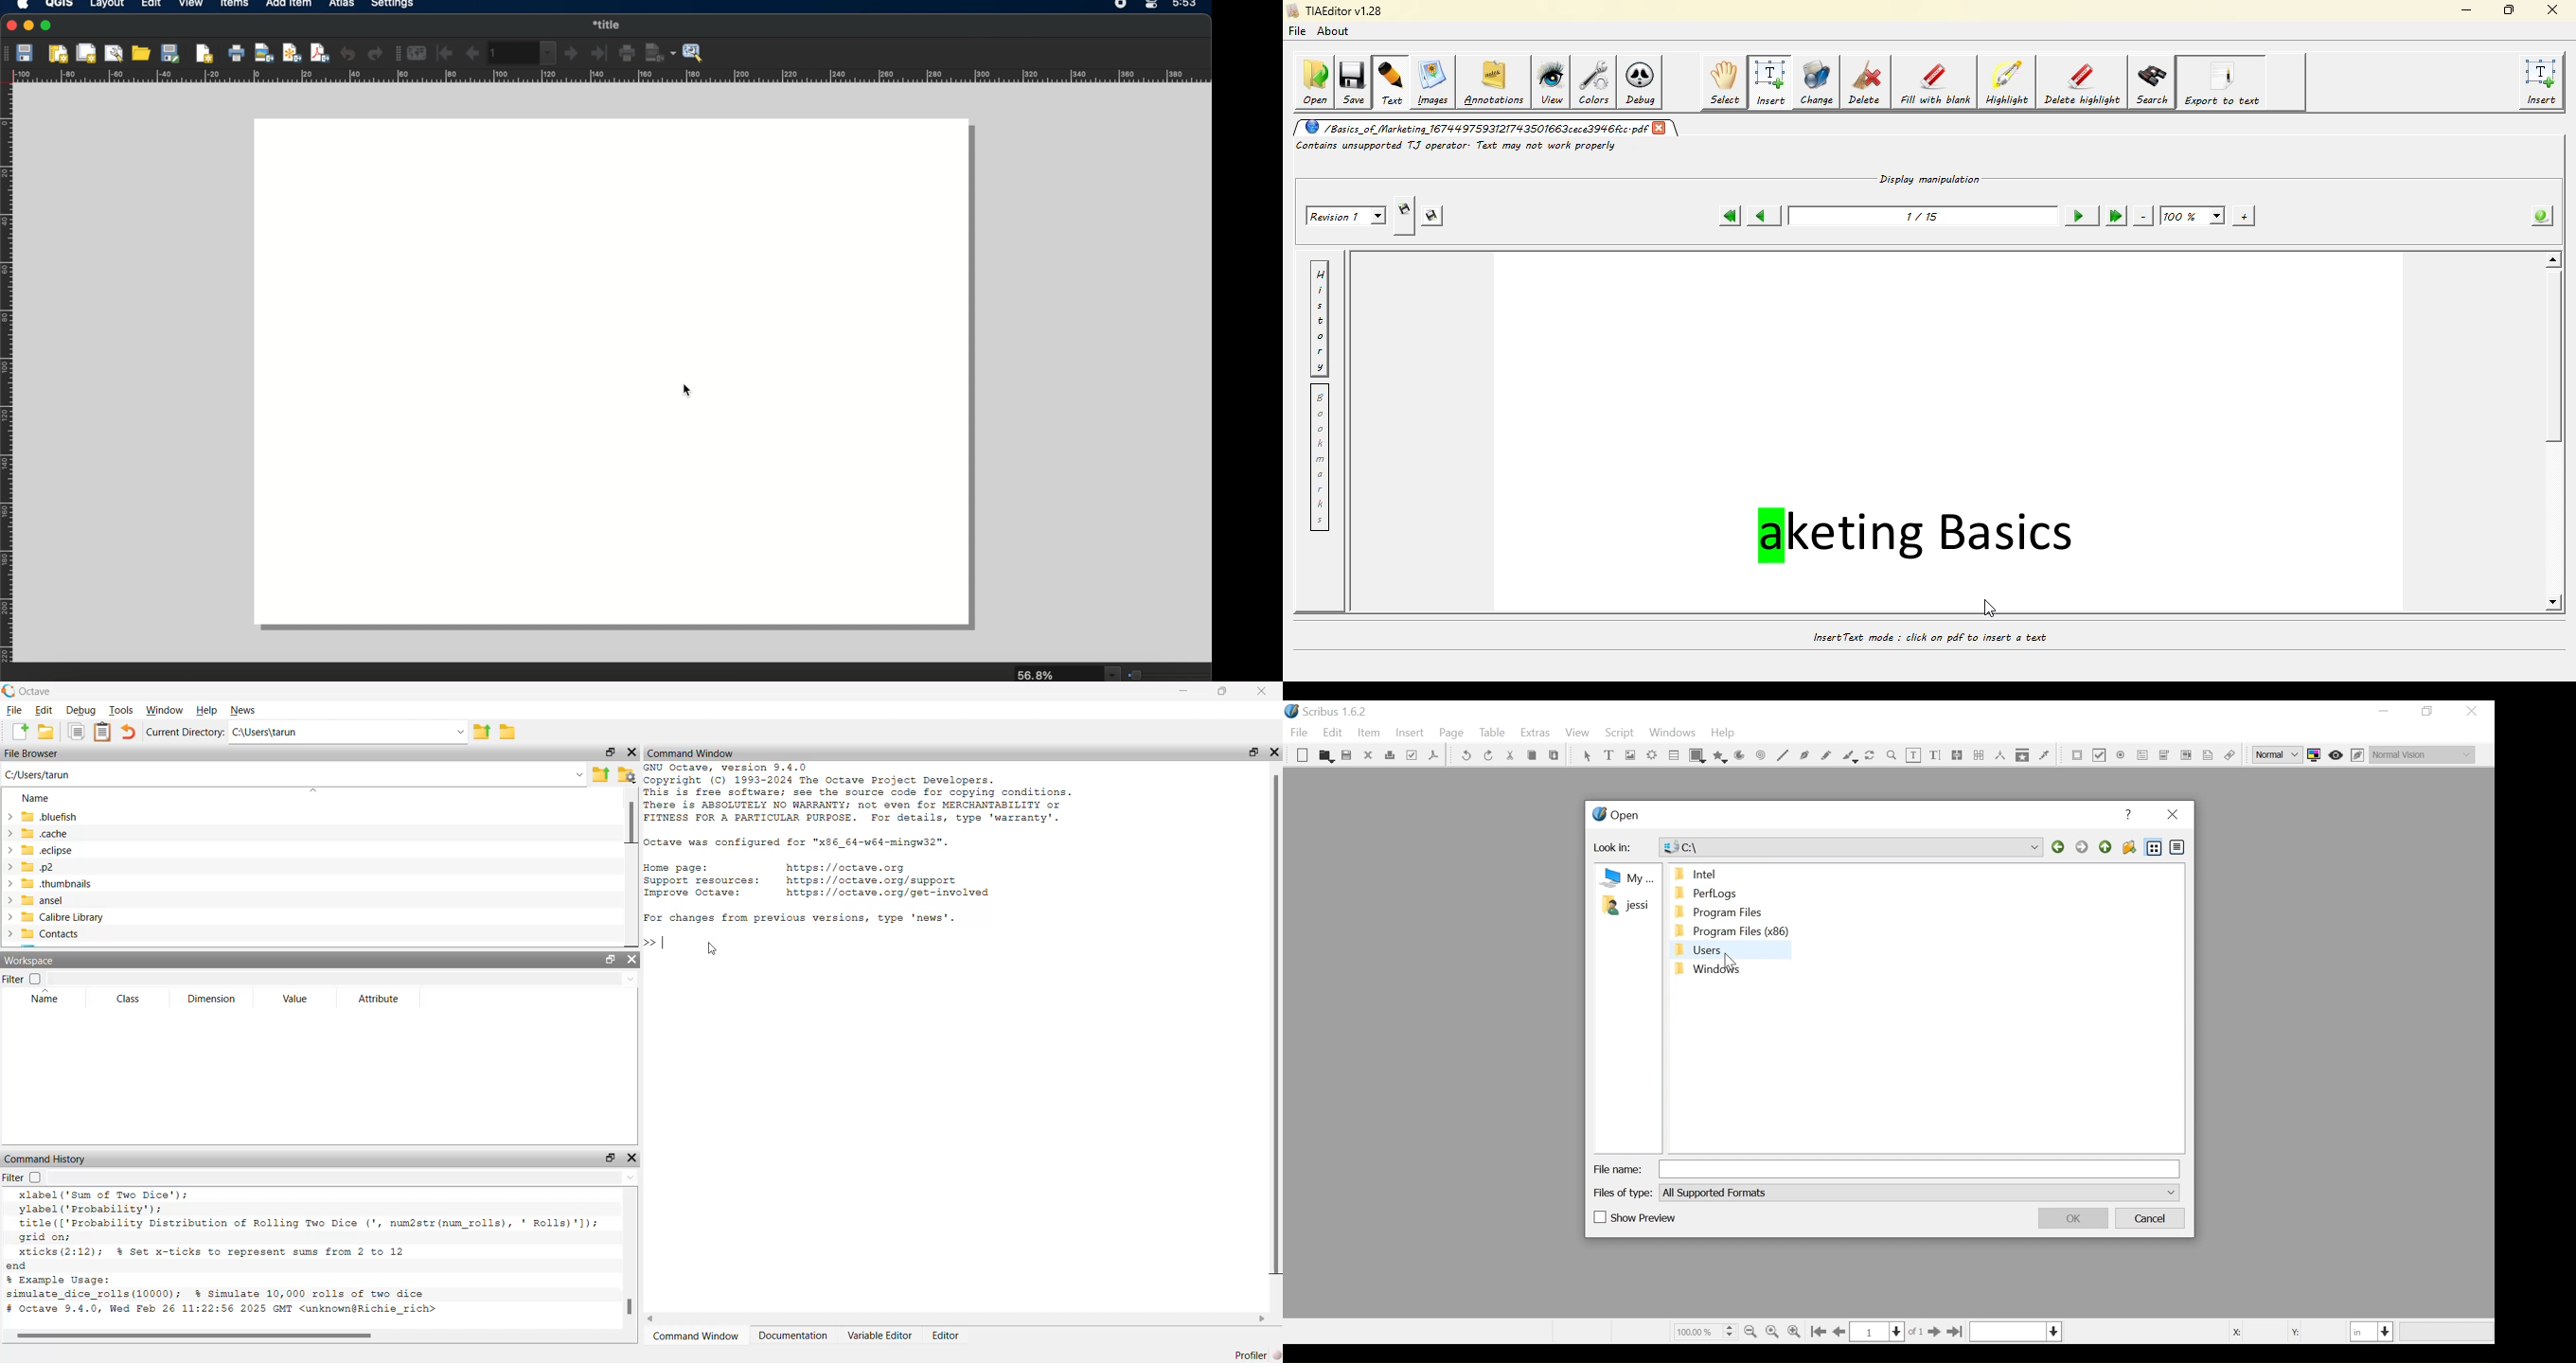 The height and width of the screenshot is (1372, 2576). Describe the element at coordinates (1368, 733) in the screenshot. I see `Item` at that location.